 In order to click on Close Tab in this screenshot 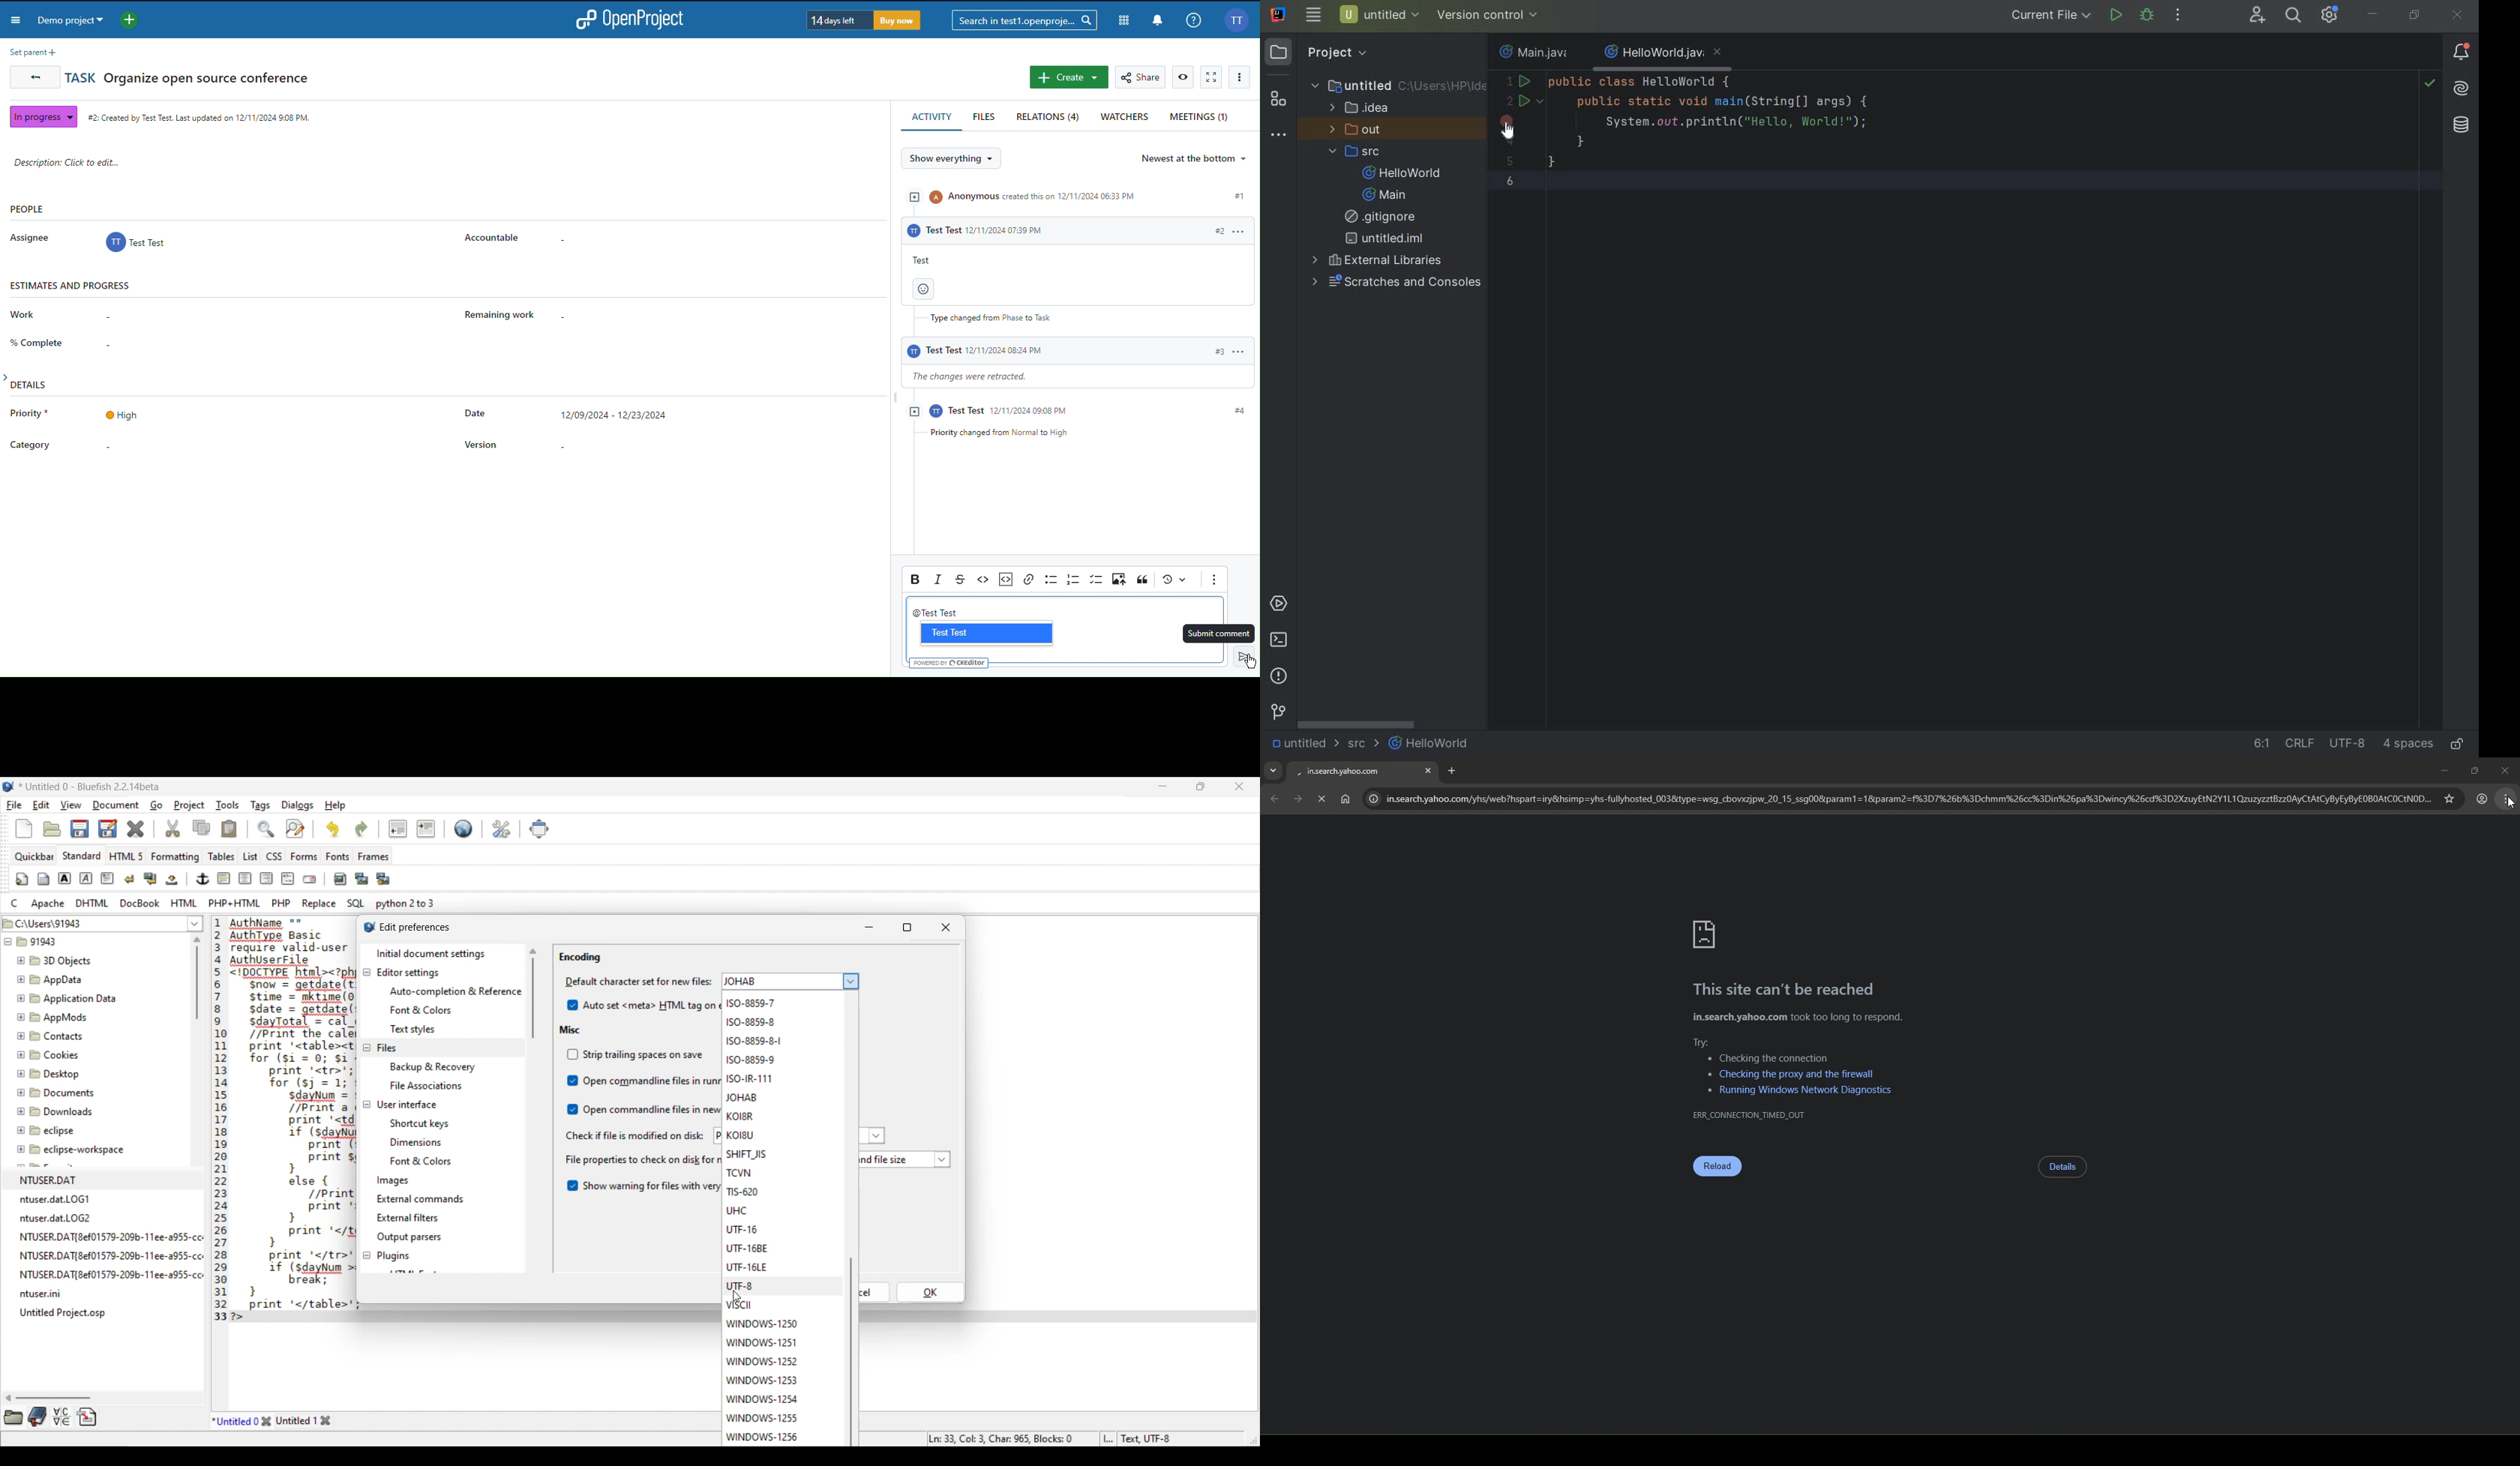, I will do `click(1429, 769)`.